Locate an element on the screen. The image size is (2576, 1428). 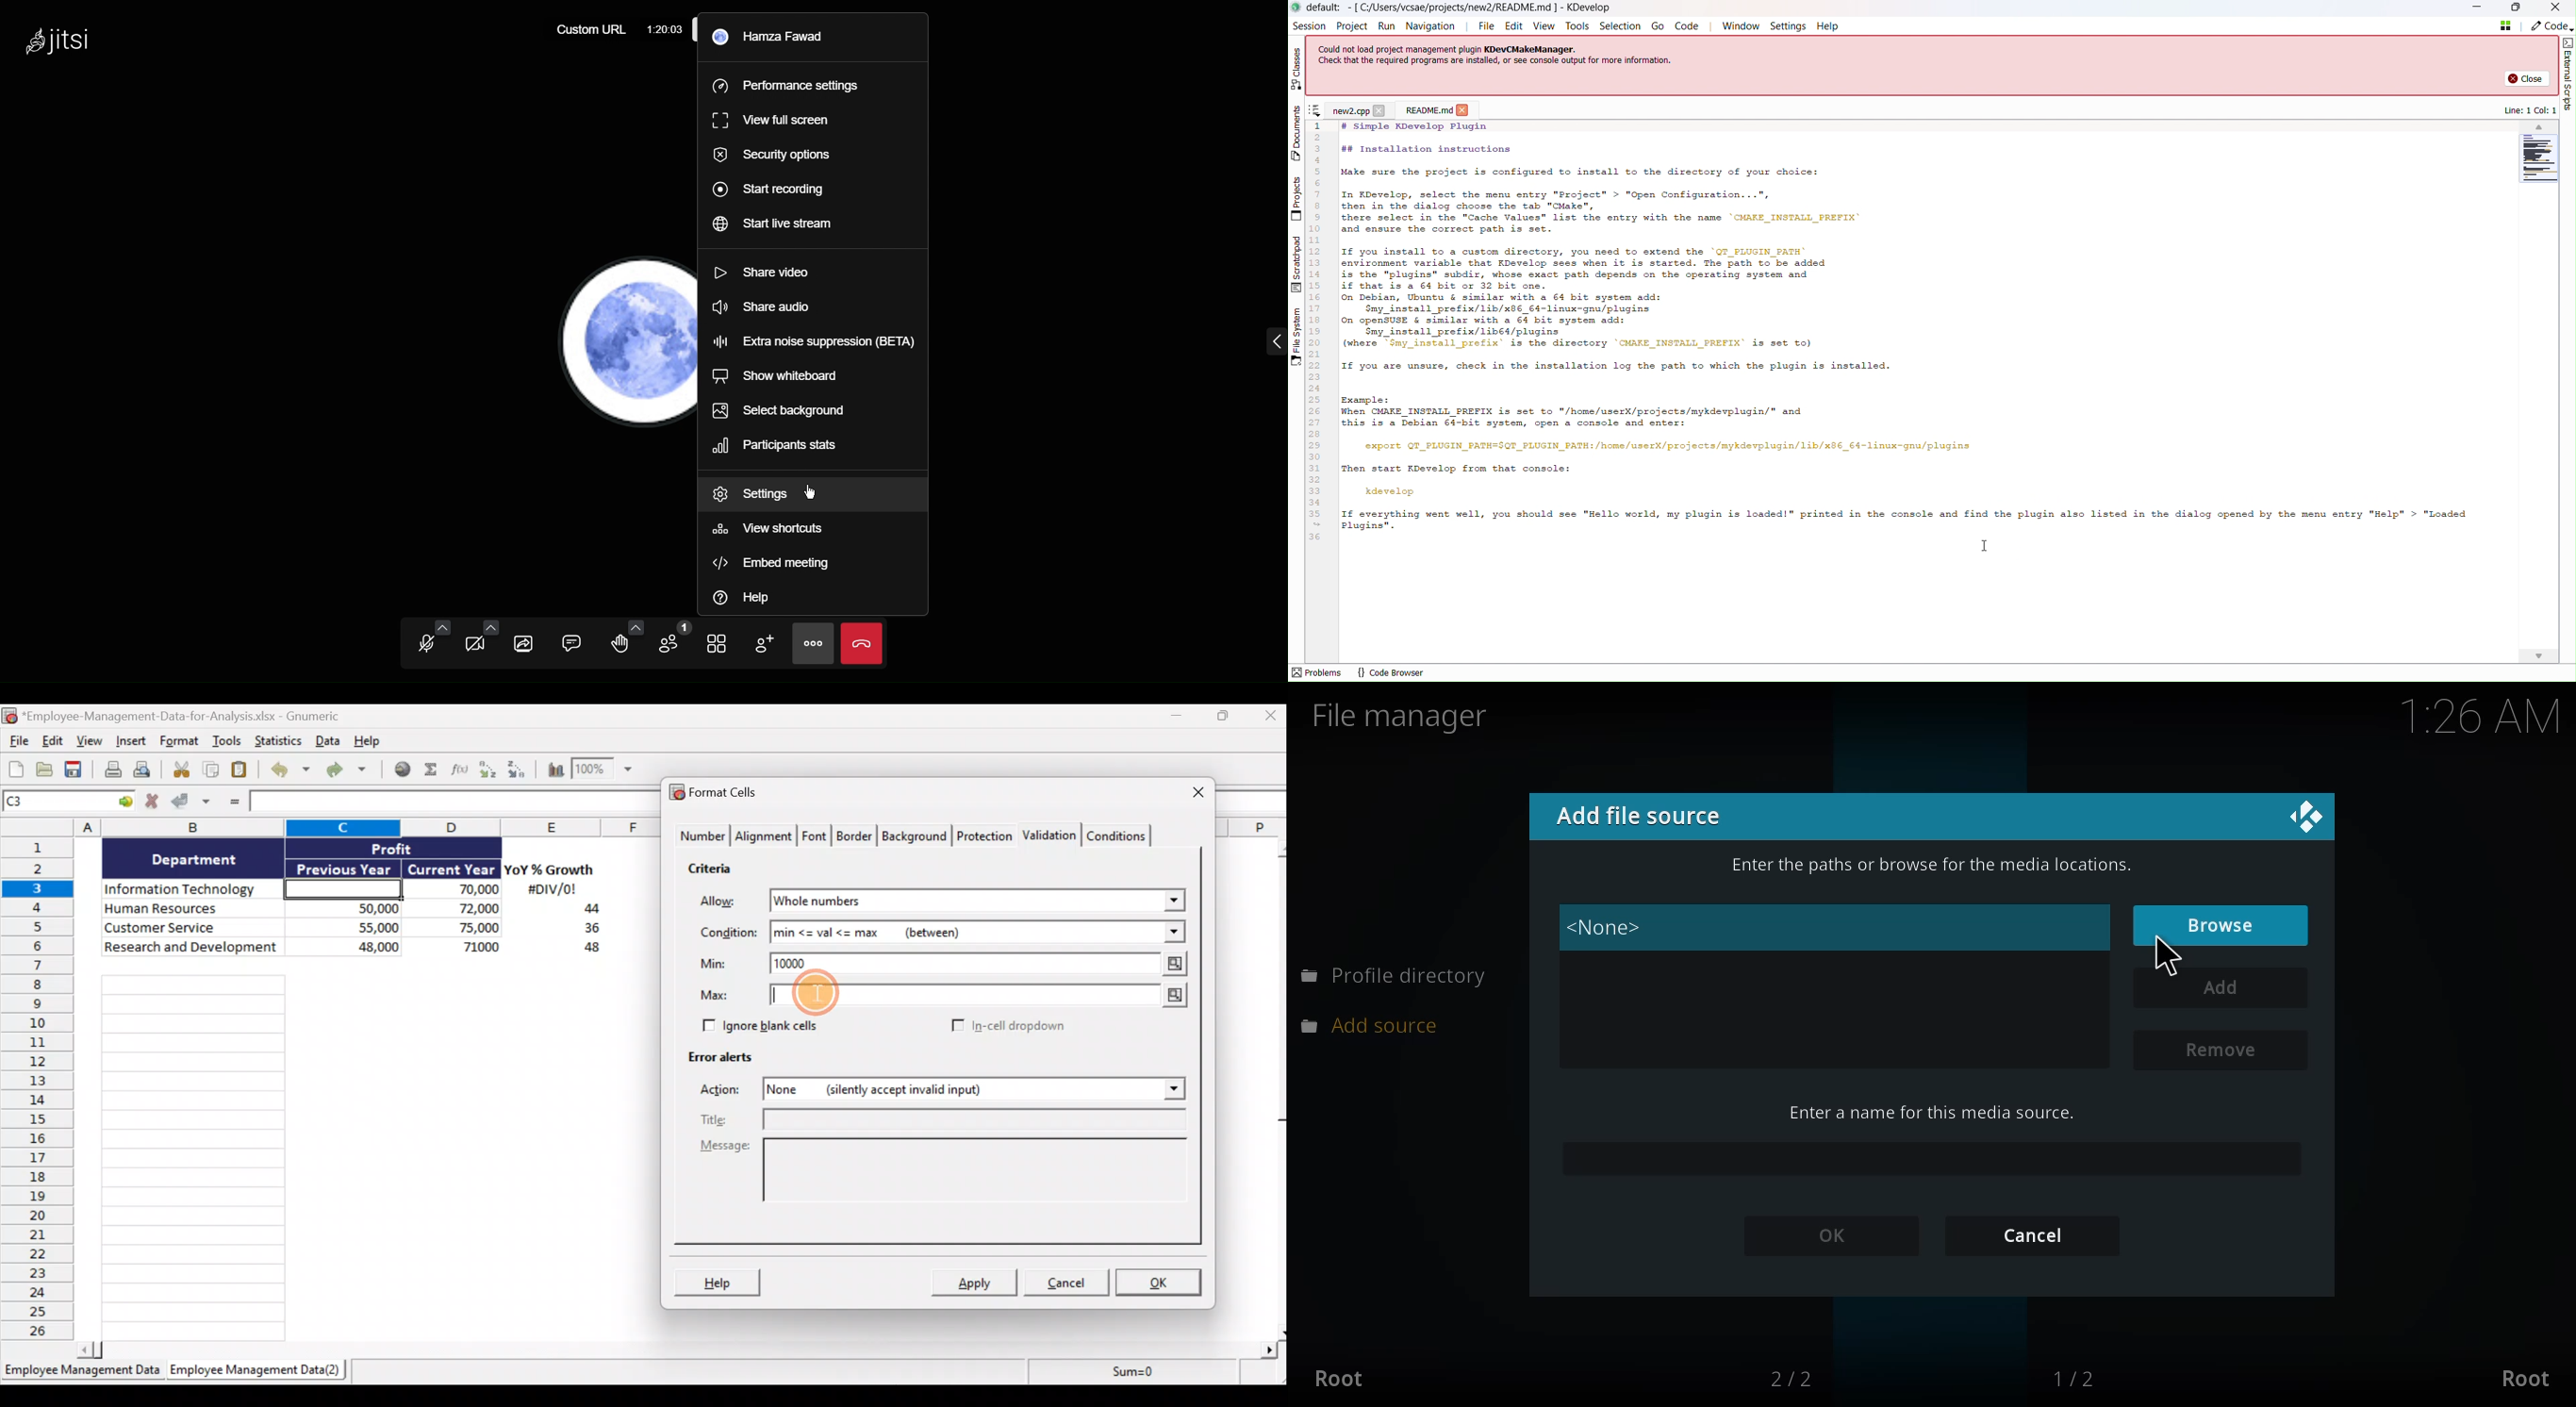
Sort descending is located at coordinates (514, 767).